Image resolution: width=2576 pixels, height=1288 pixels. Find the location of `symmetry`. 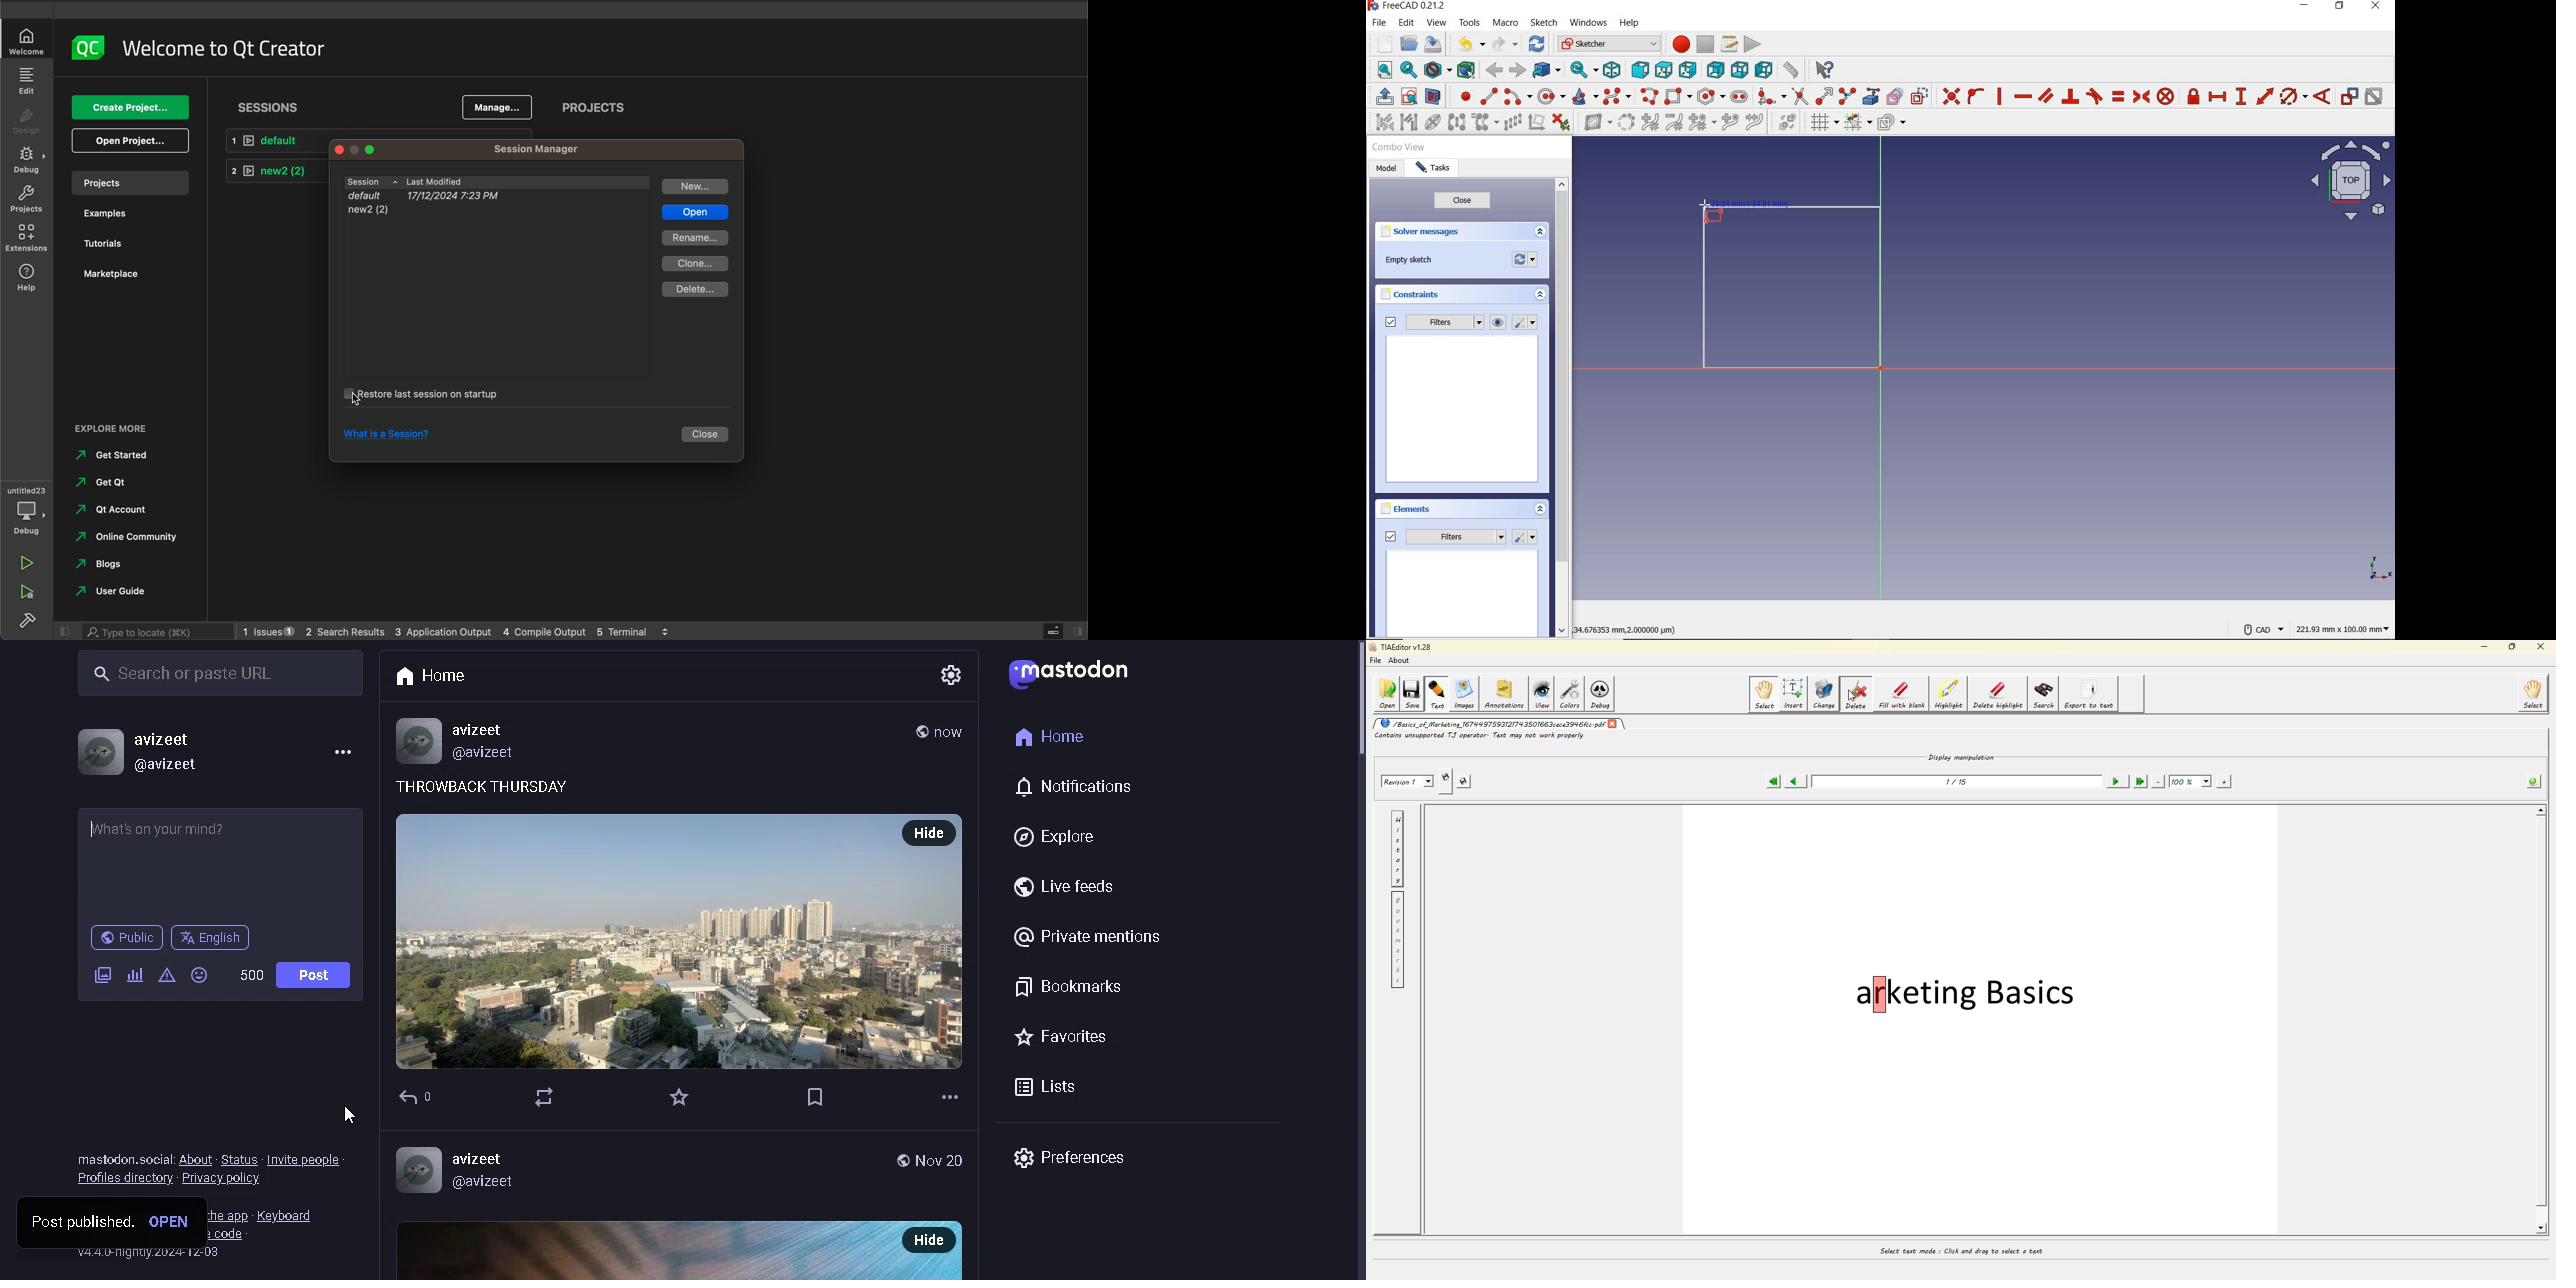

symmetry is located at coordinates (1457, 123).